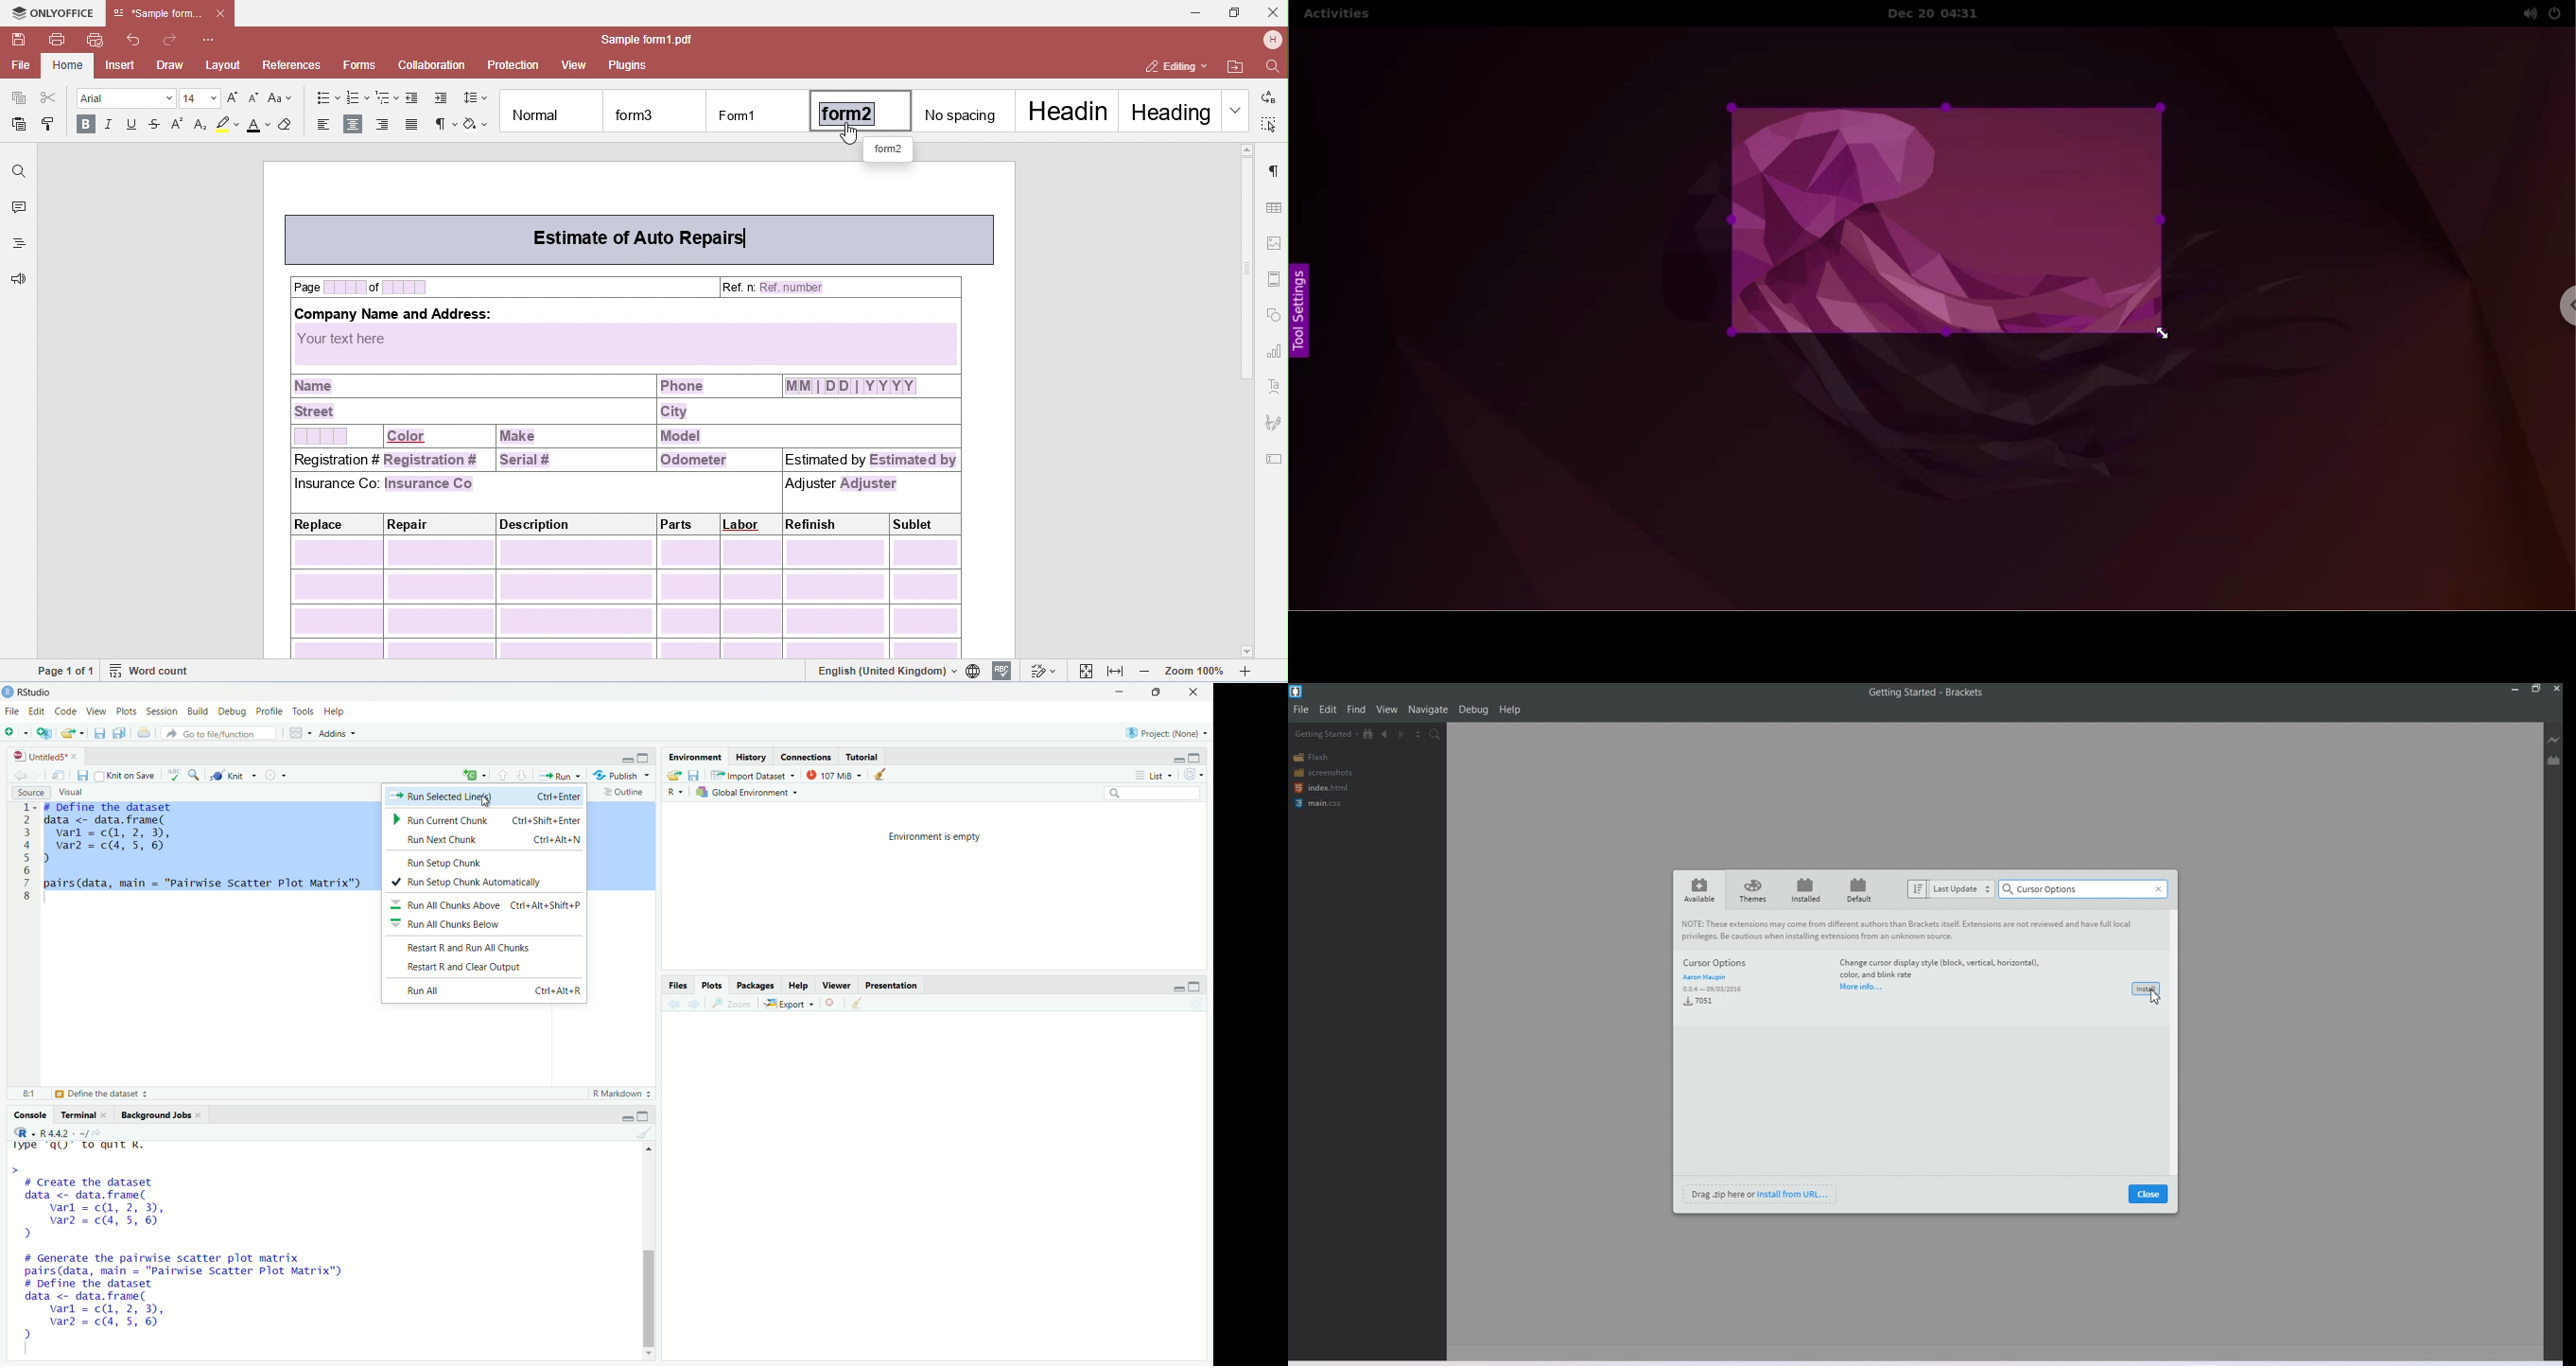 This screenshot has height=1372, width=2576. Describe the element at coordinates (621, 774) in the screenshot. I see `Publish` at that location.